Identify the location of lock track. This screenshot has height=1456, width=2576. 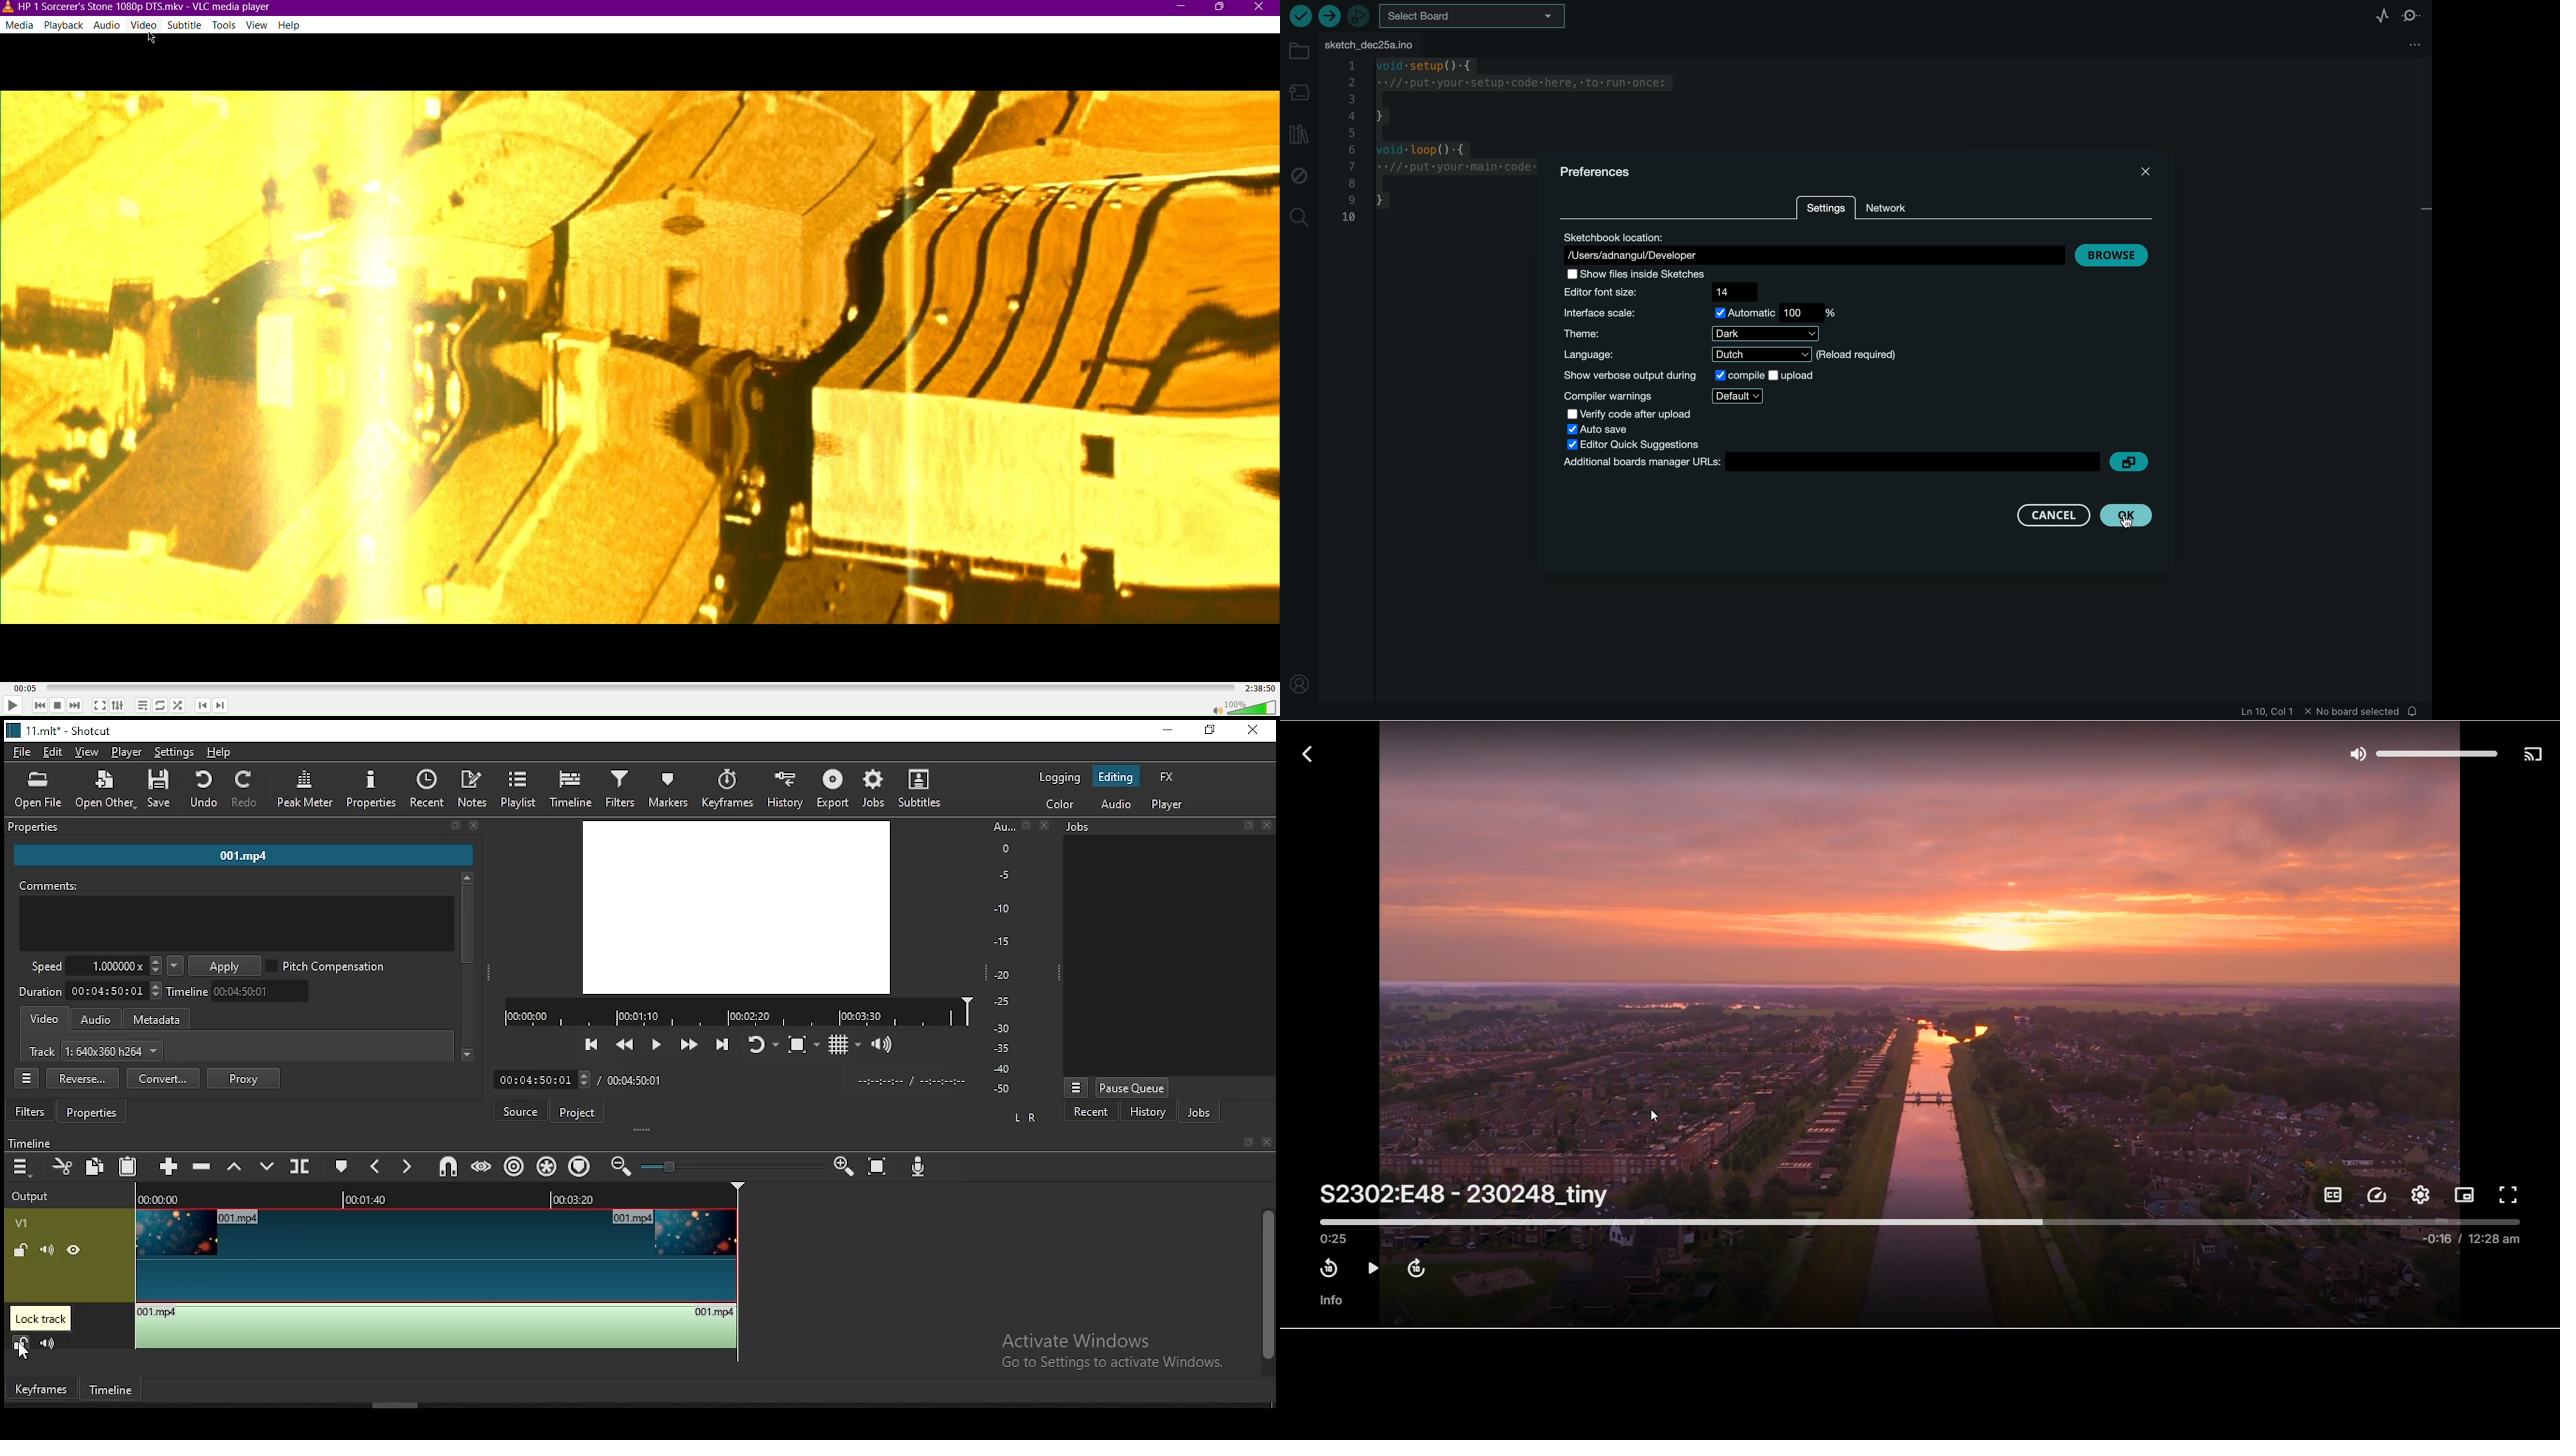
(42, 1318).